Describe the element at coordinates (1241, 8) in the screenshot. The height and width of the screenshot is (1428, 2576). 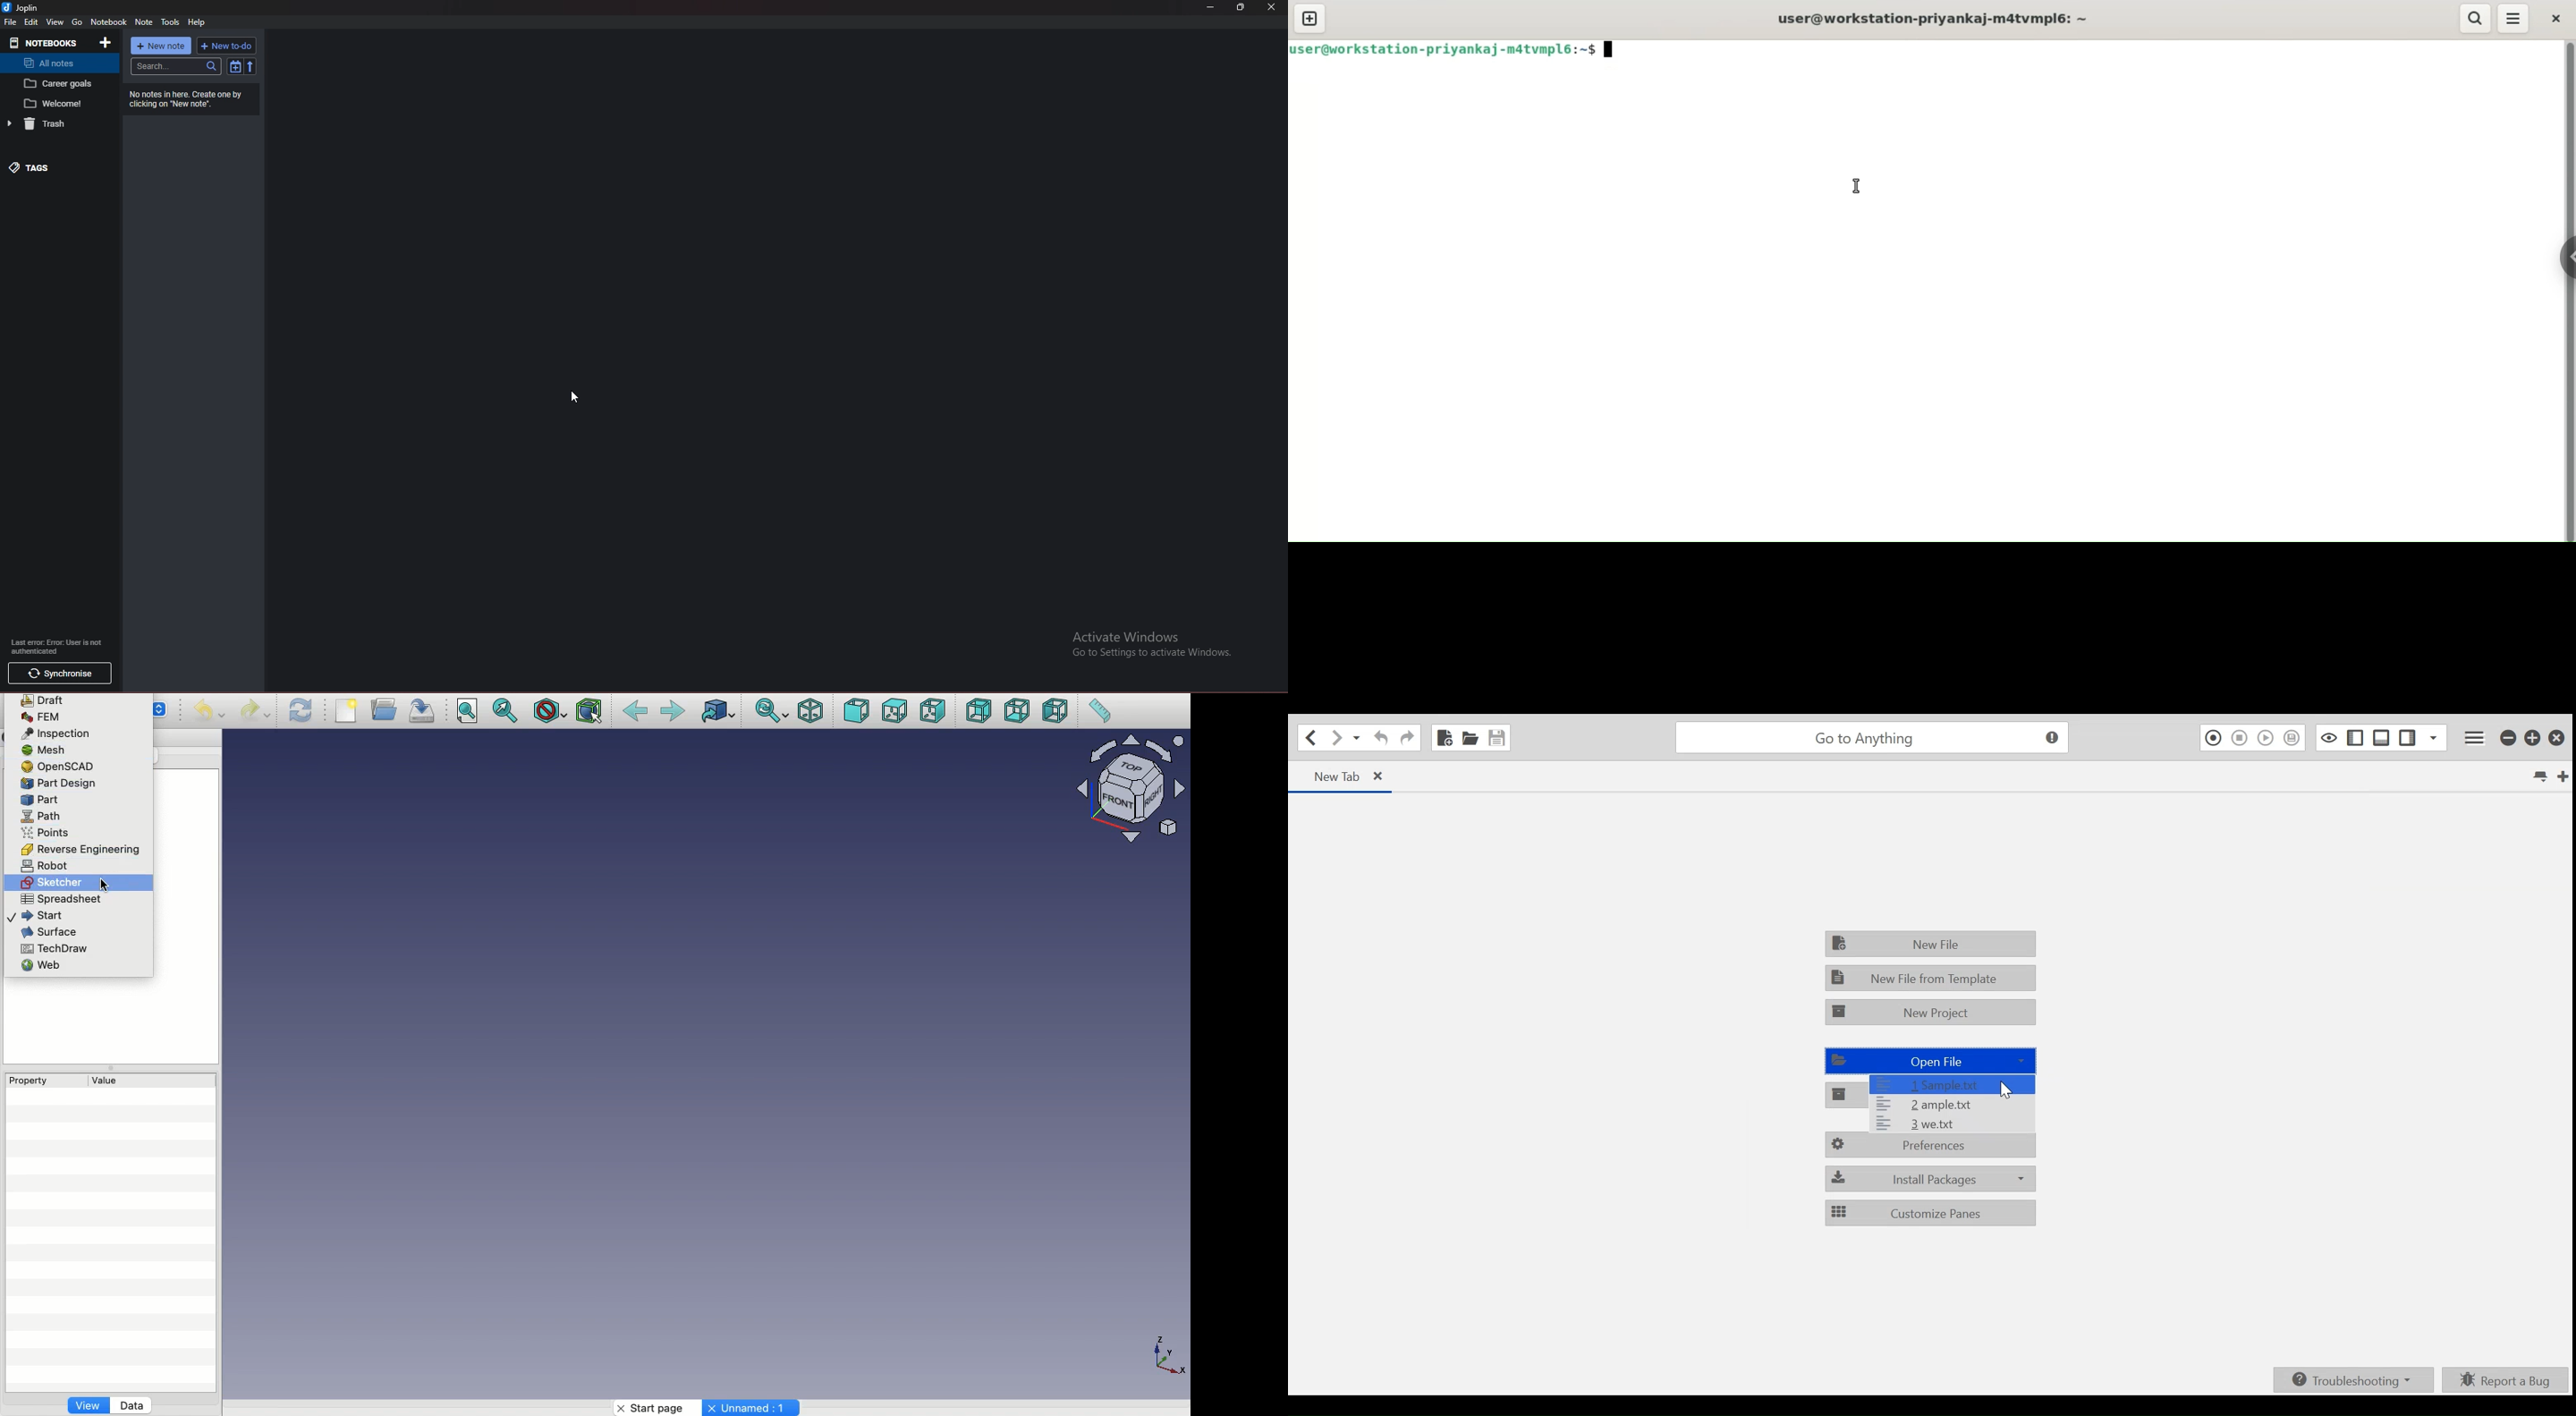
I see `resize` at that location.